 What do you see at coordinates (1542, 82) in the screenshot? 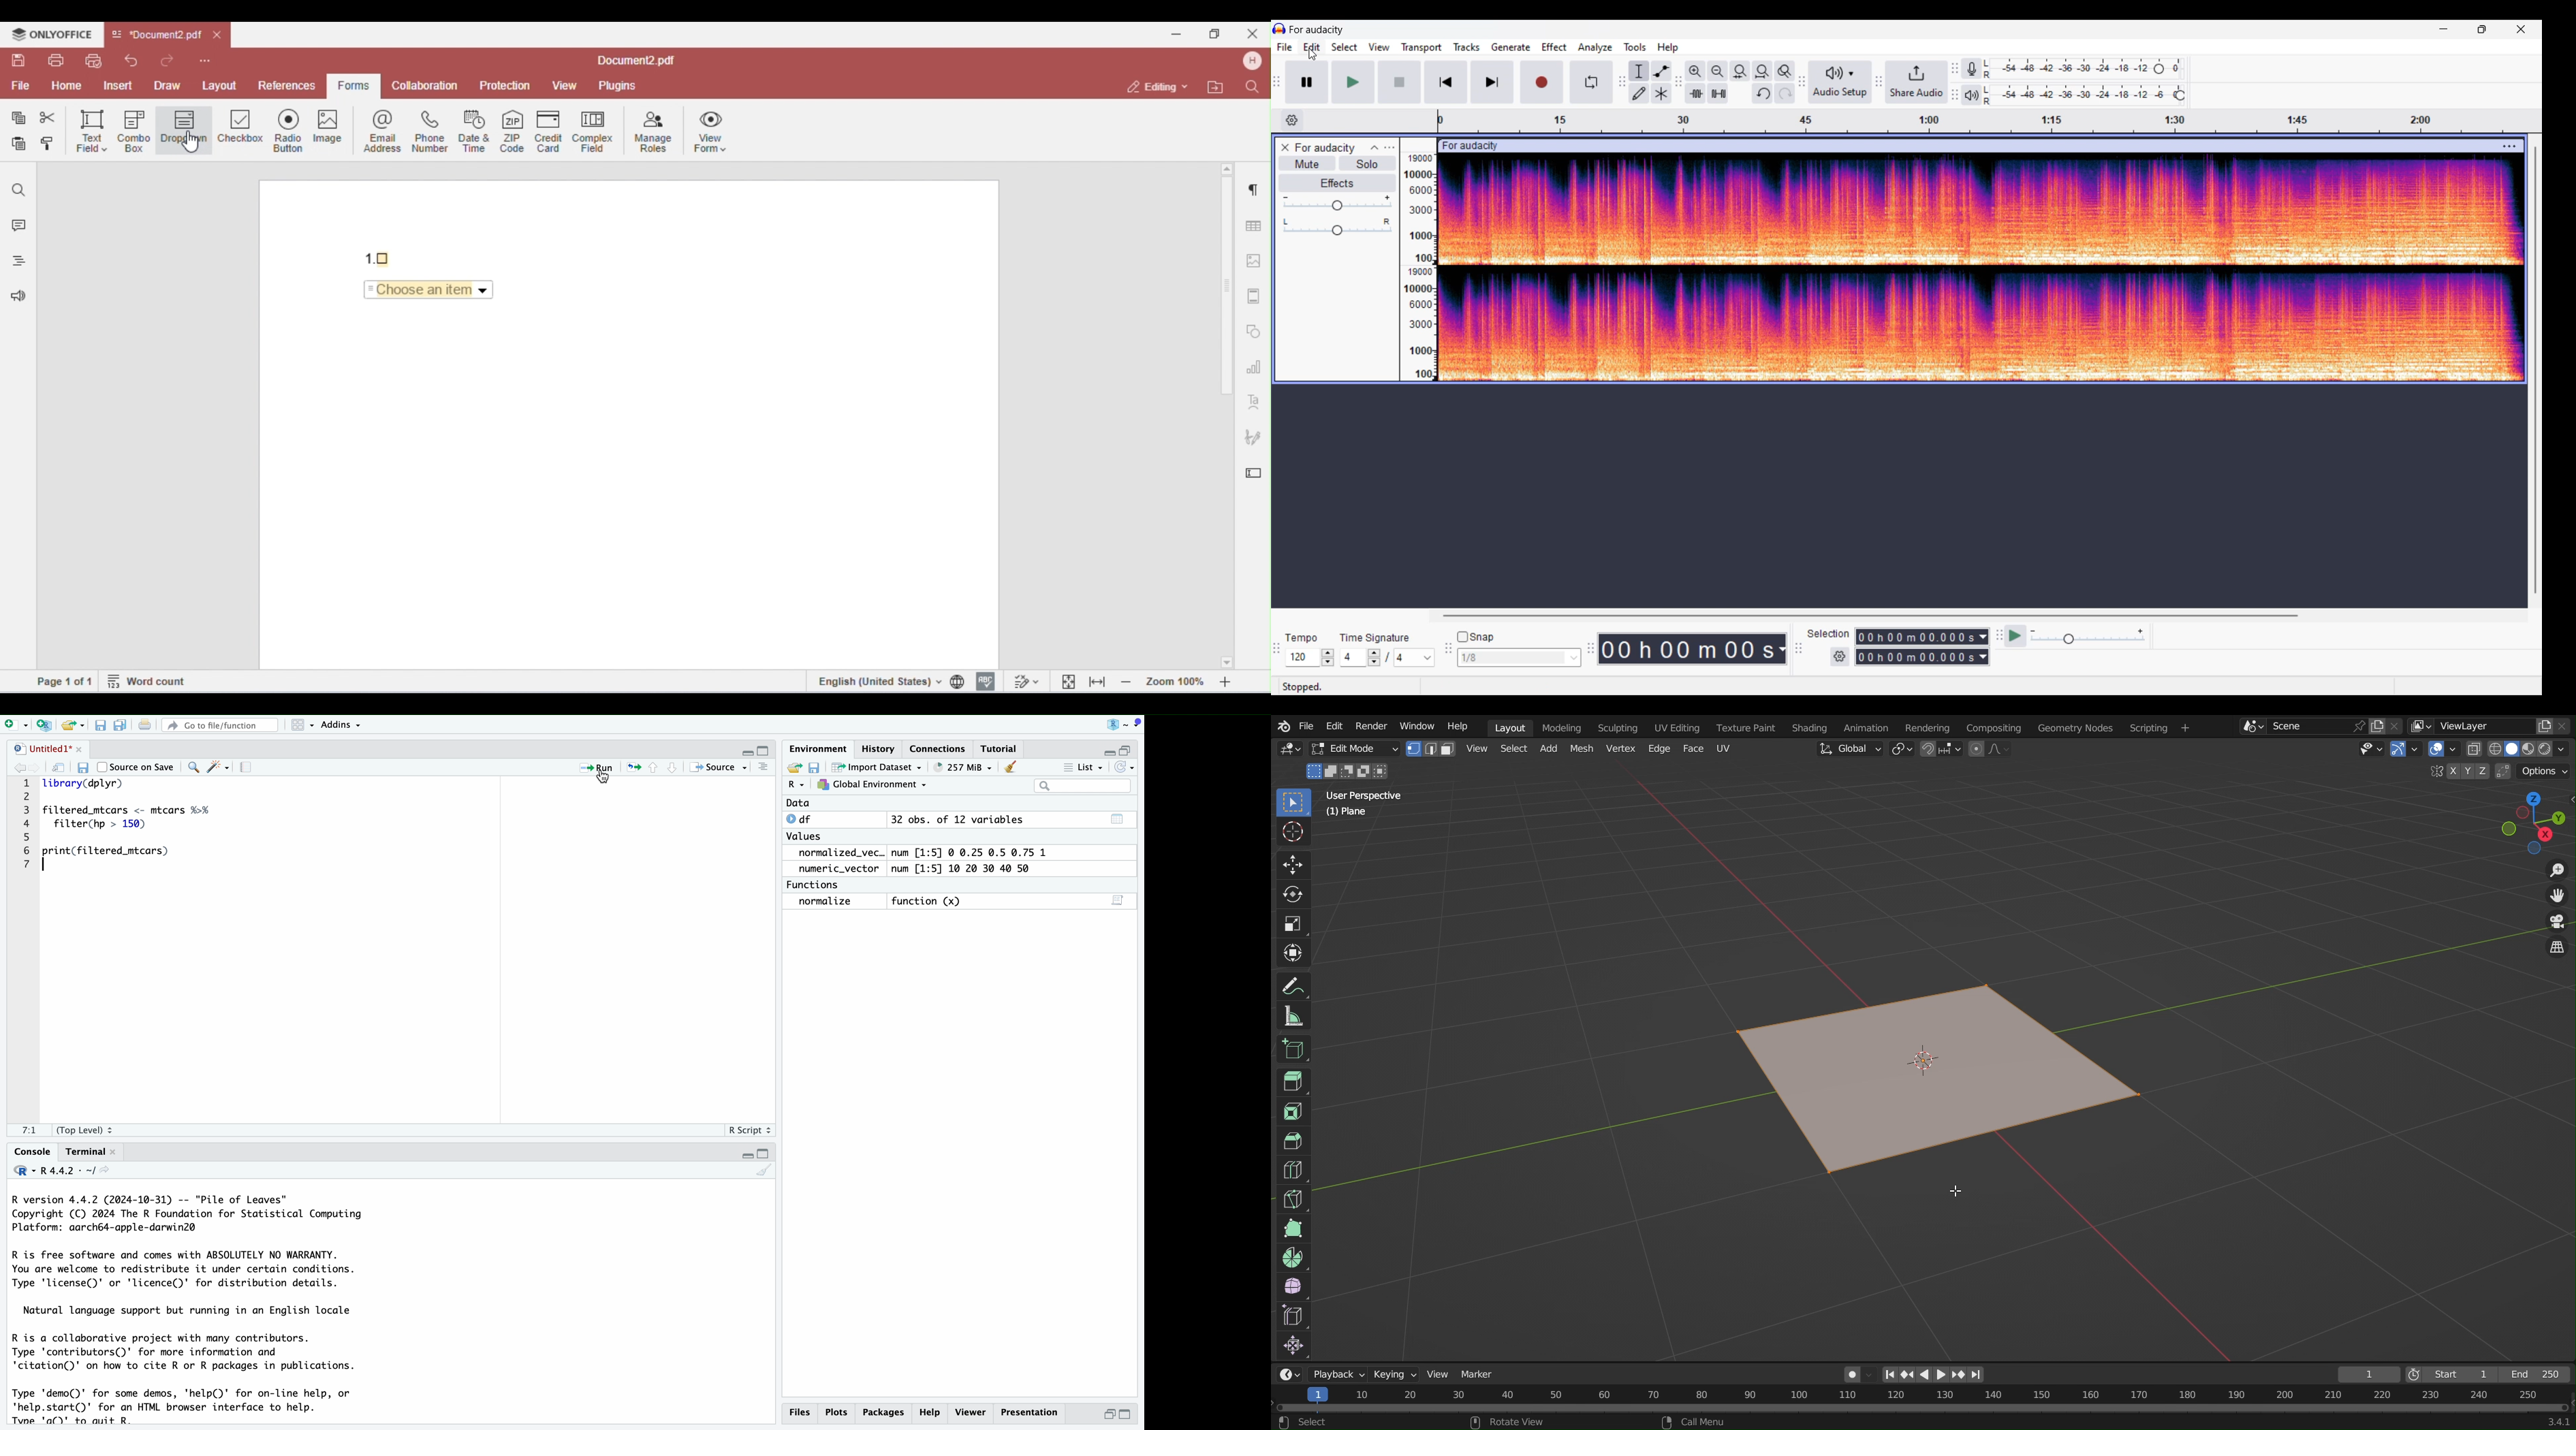
I see `Record/Record new track` at bounding box center [1542, 82].